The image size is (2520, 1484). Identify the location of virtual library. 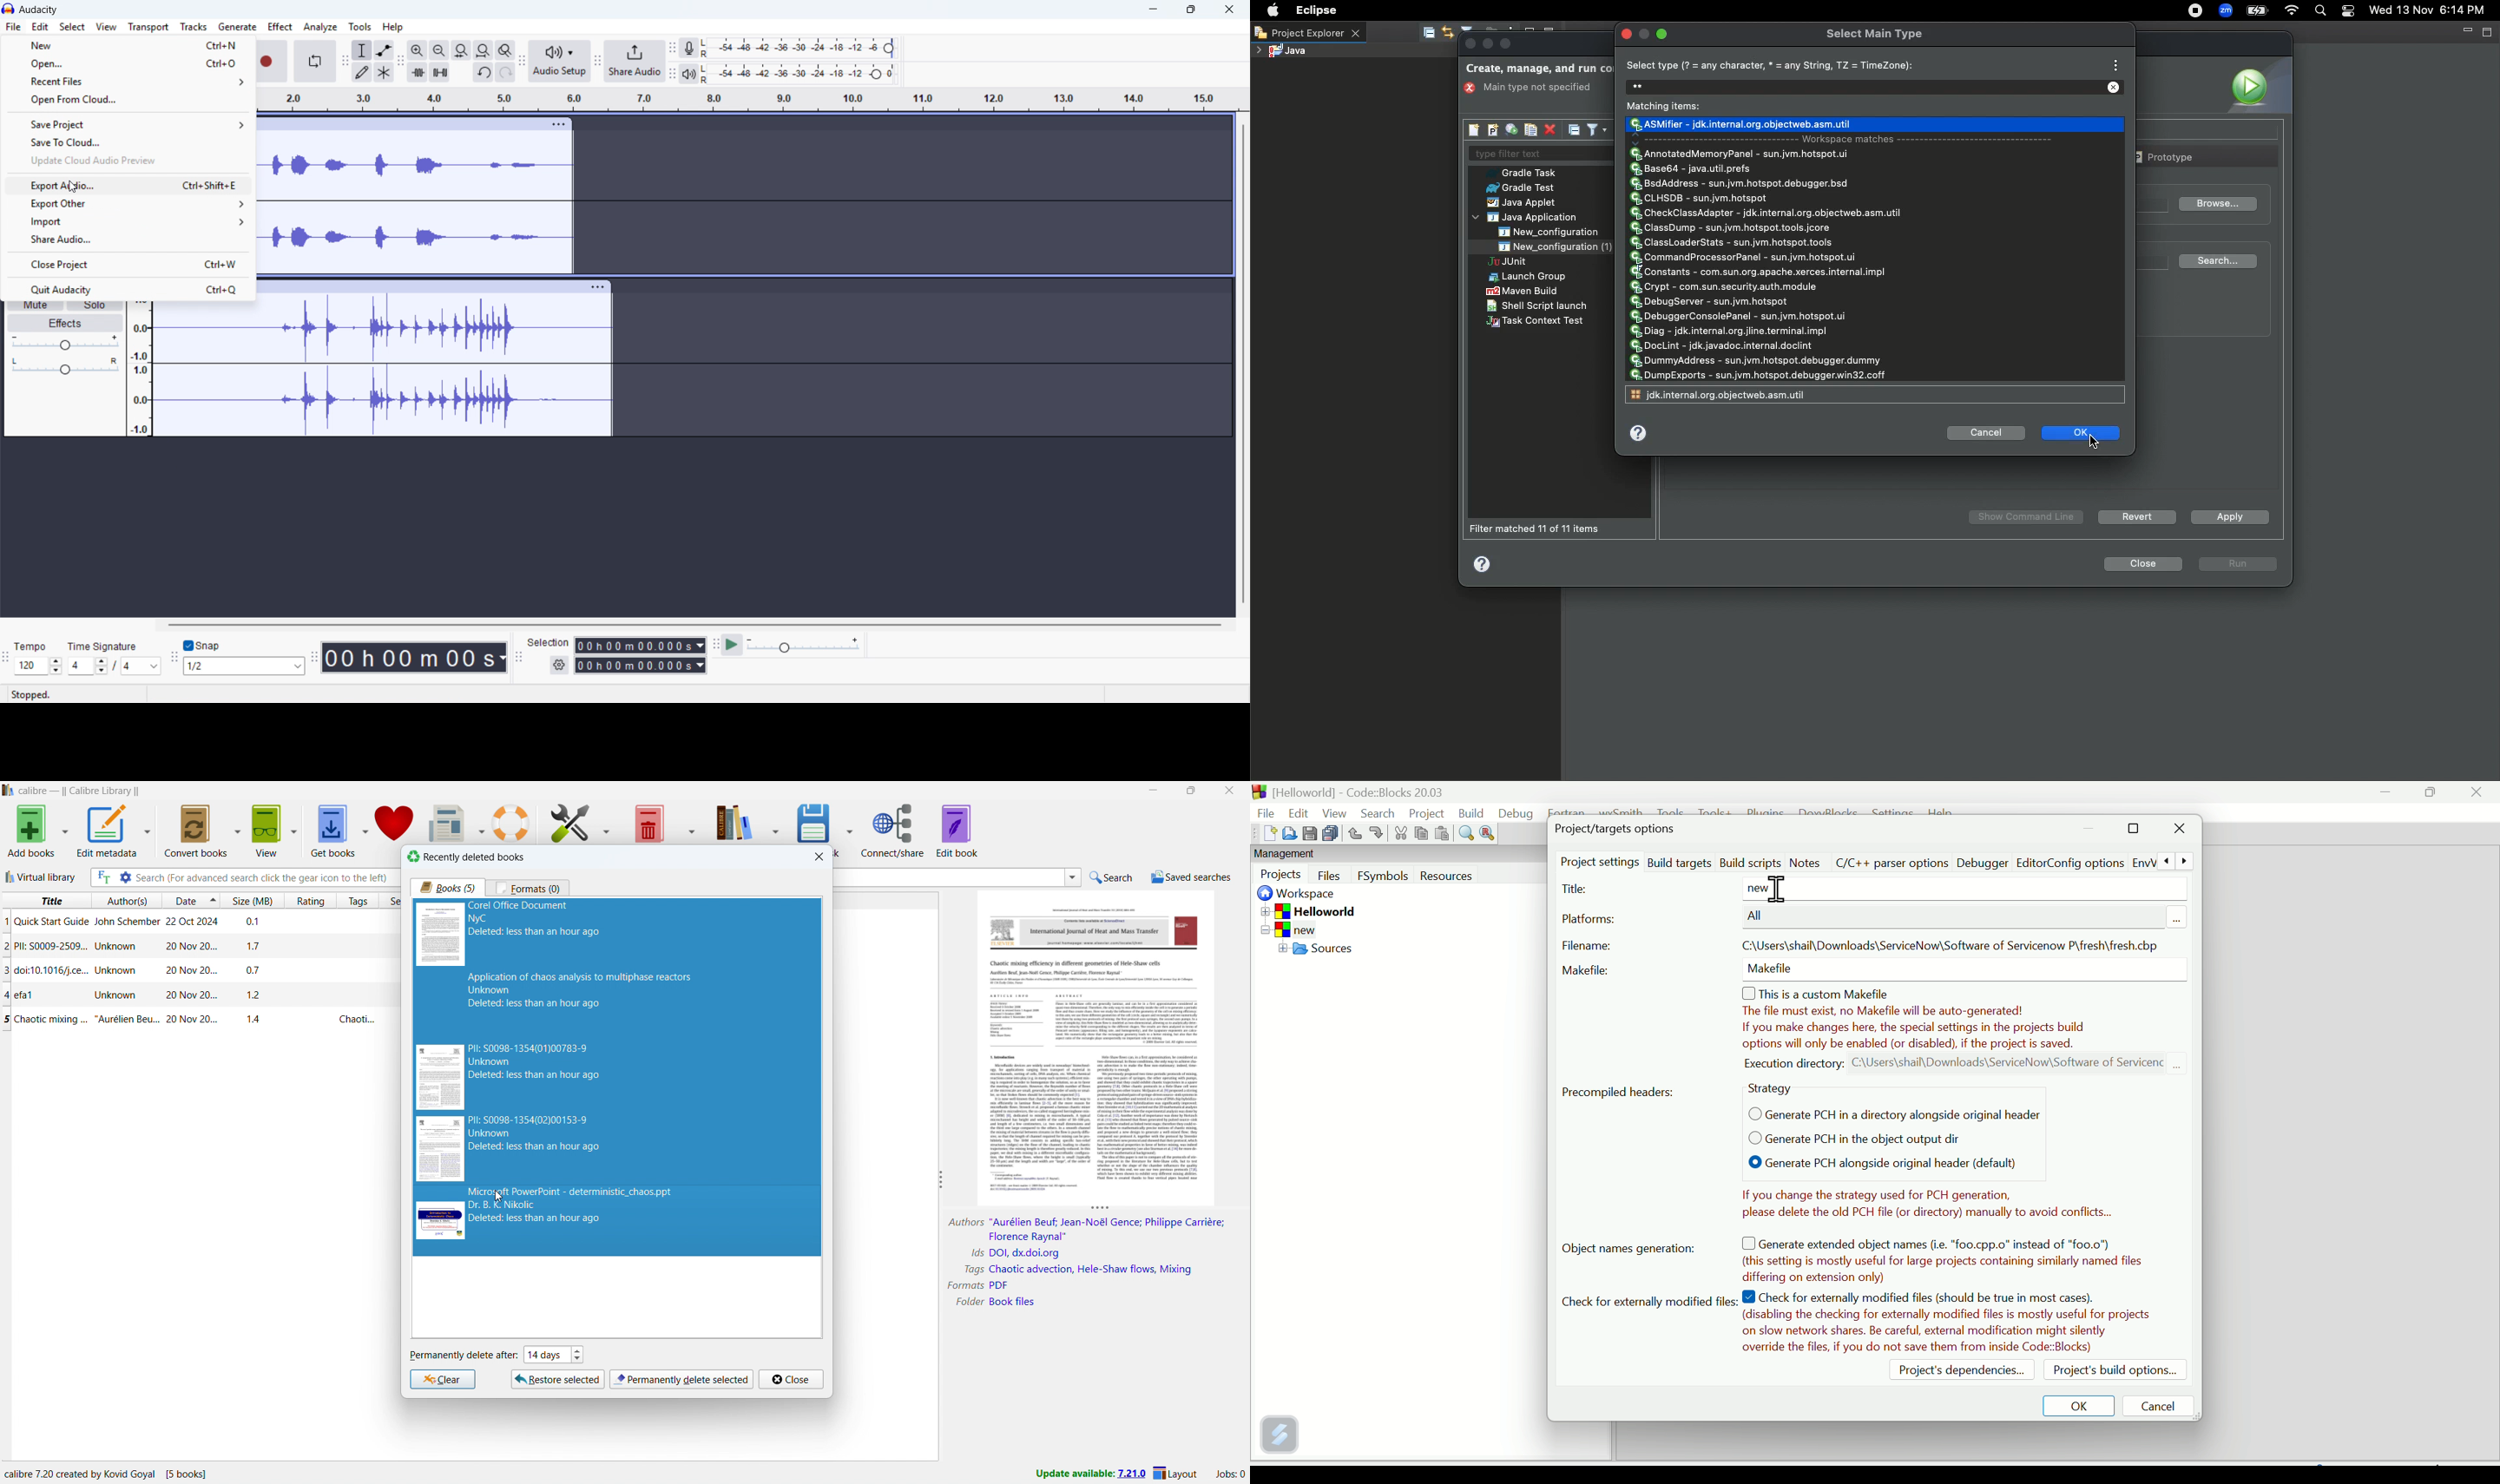
(40, 876).